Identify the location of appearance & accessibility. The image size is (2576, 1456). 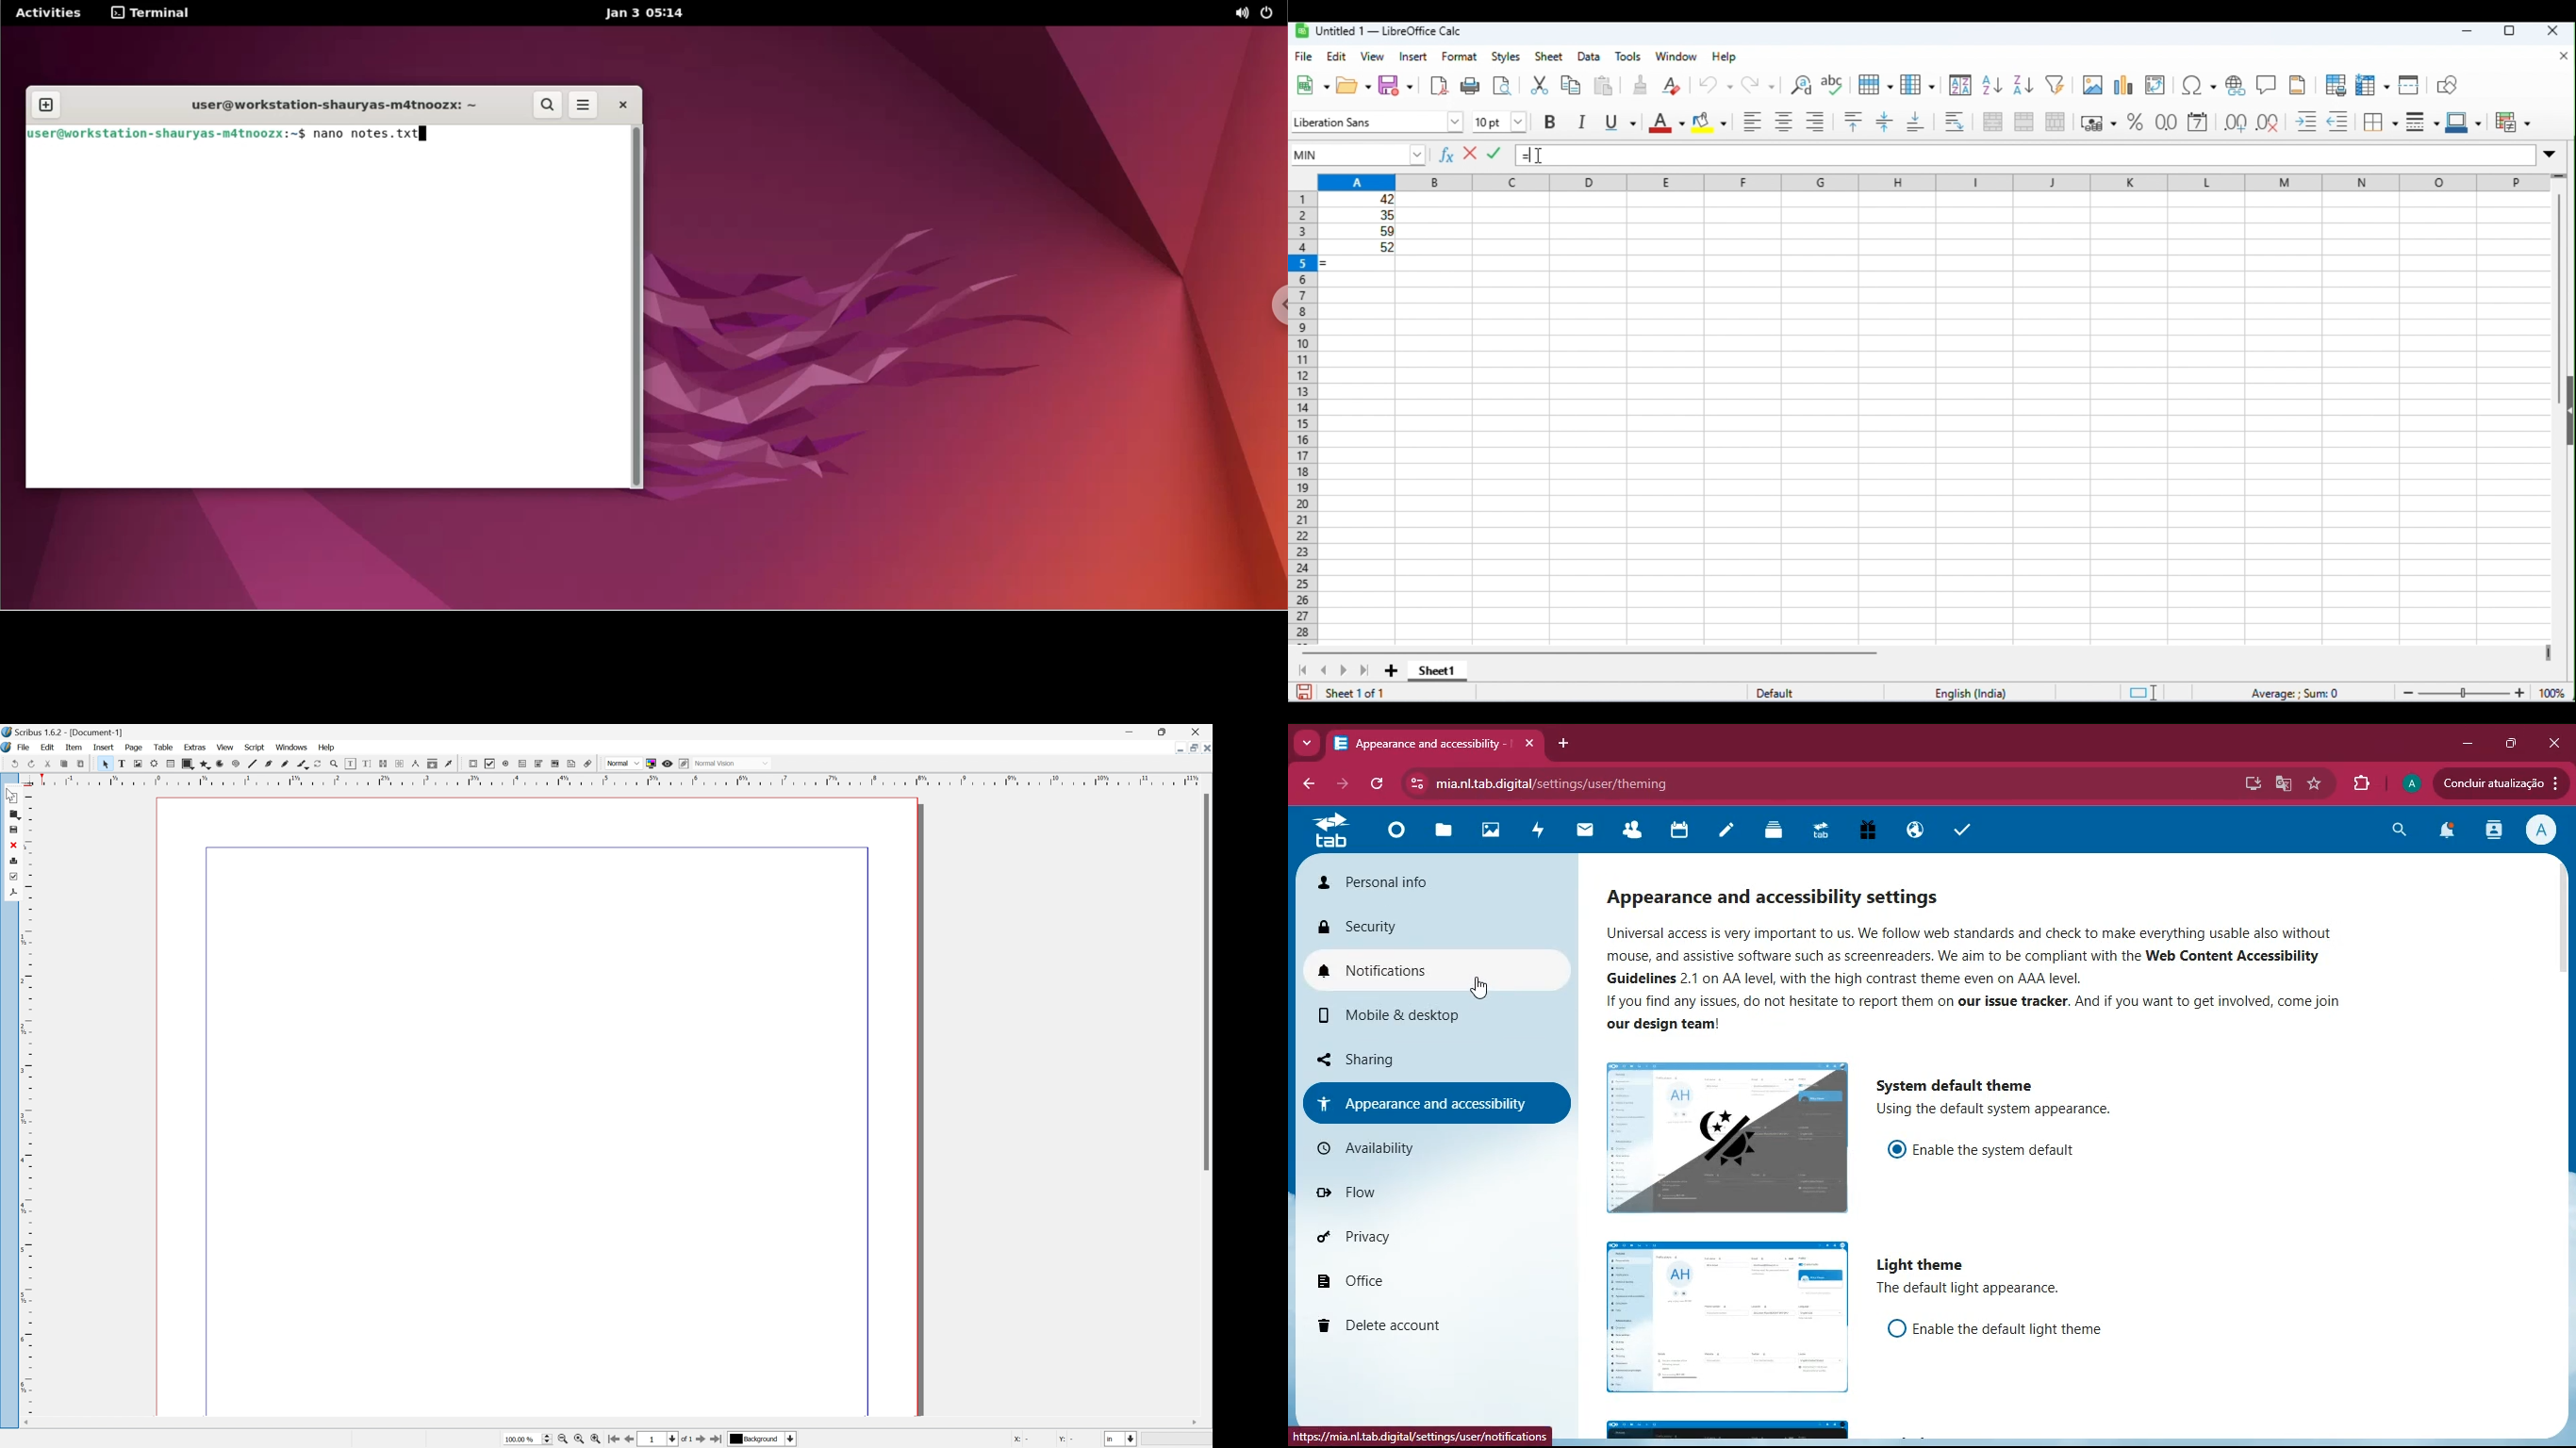
(1436, 1099).